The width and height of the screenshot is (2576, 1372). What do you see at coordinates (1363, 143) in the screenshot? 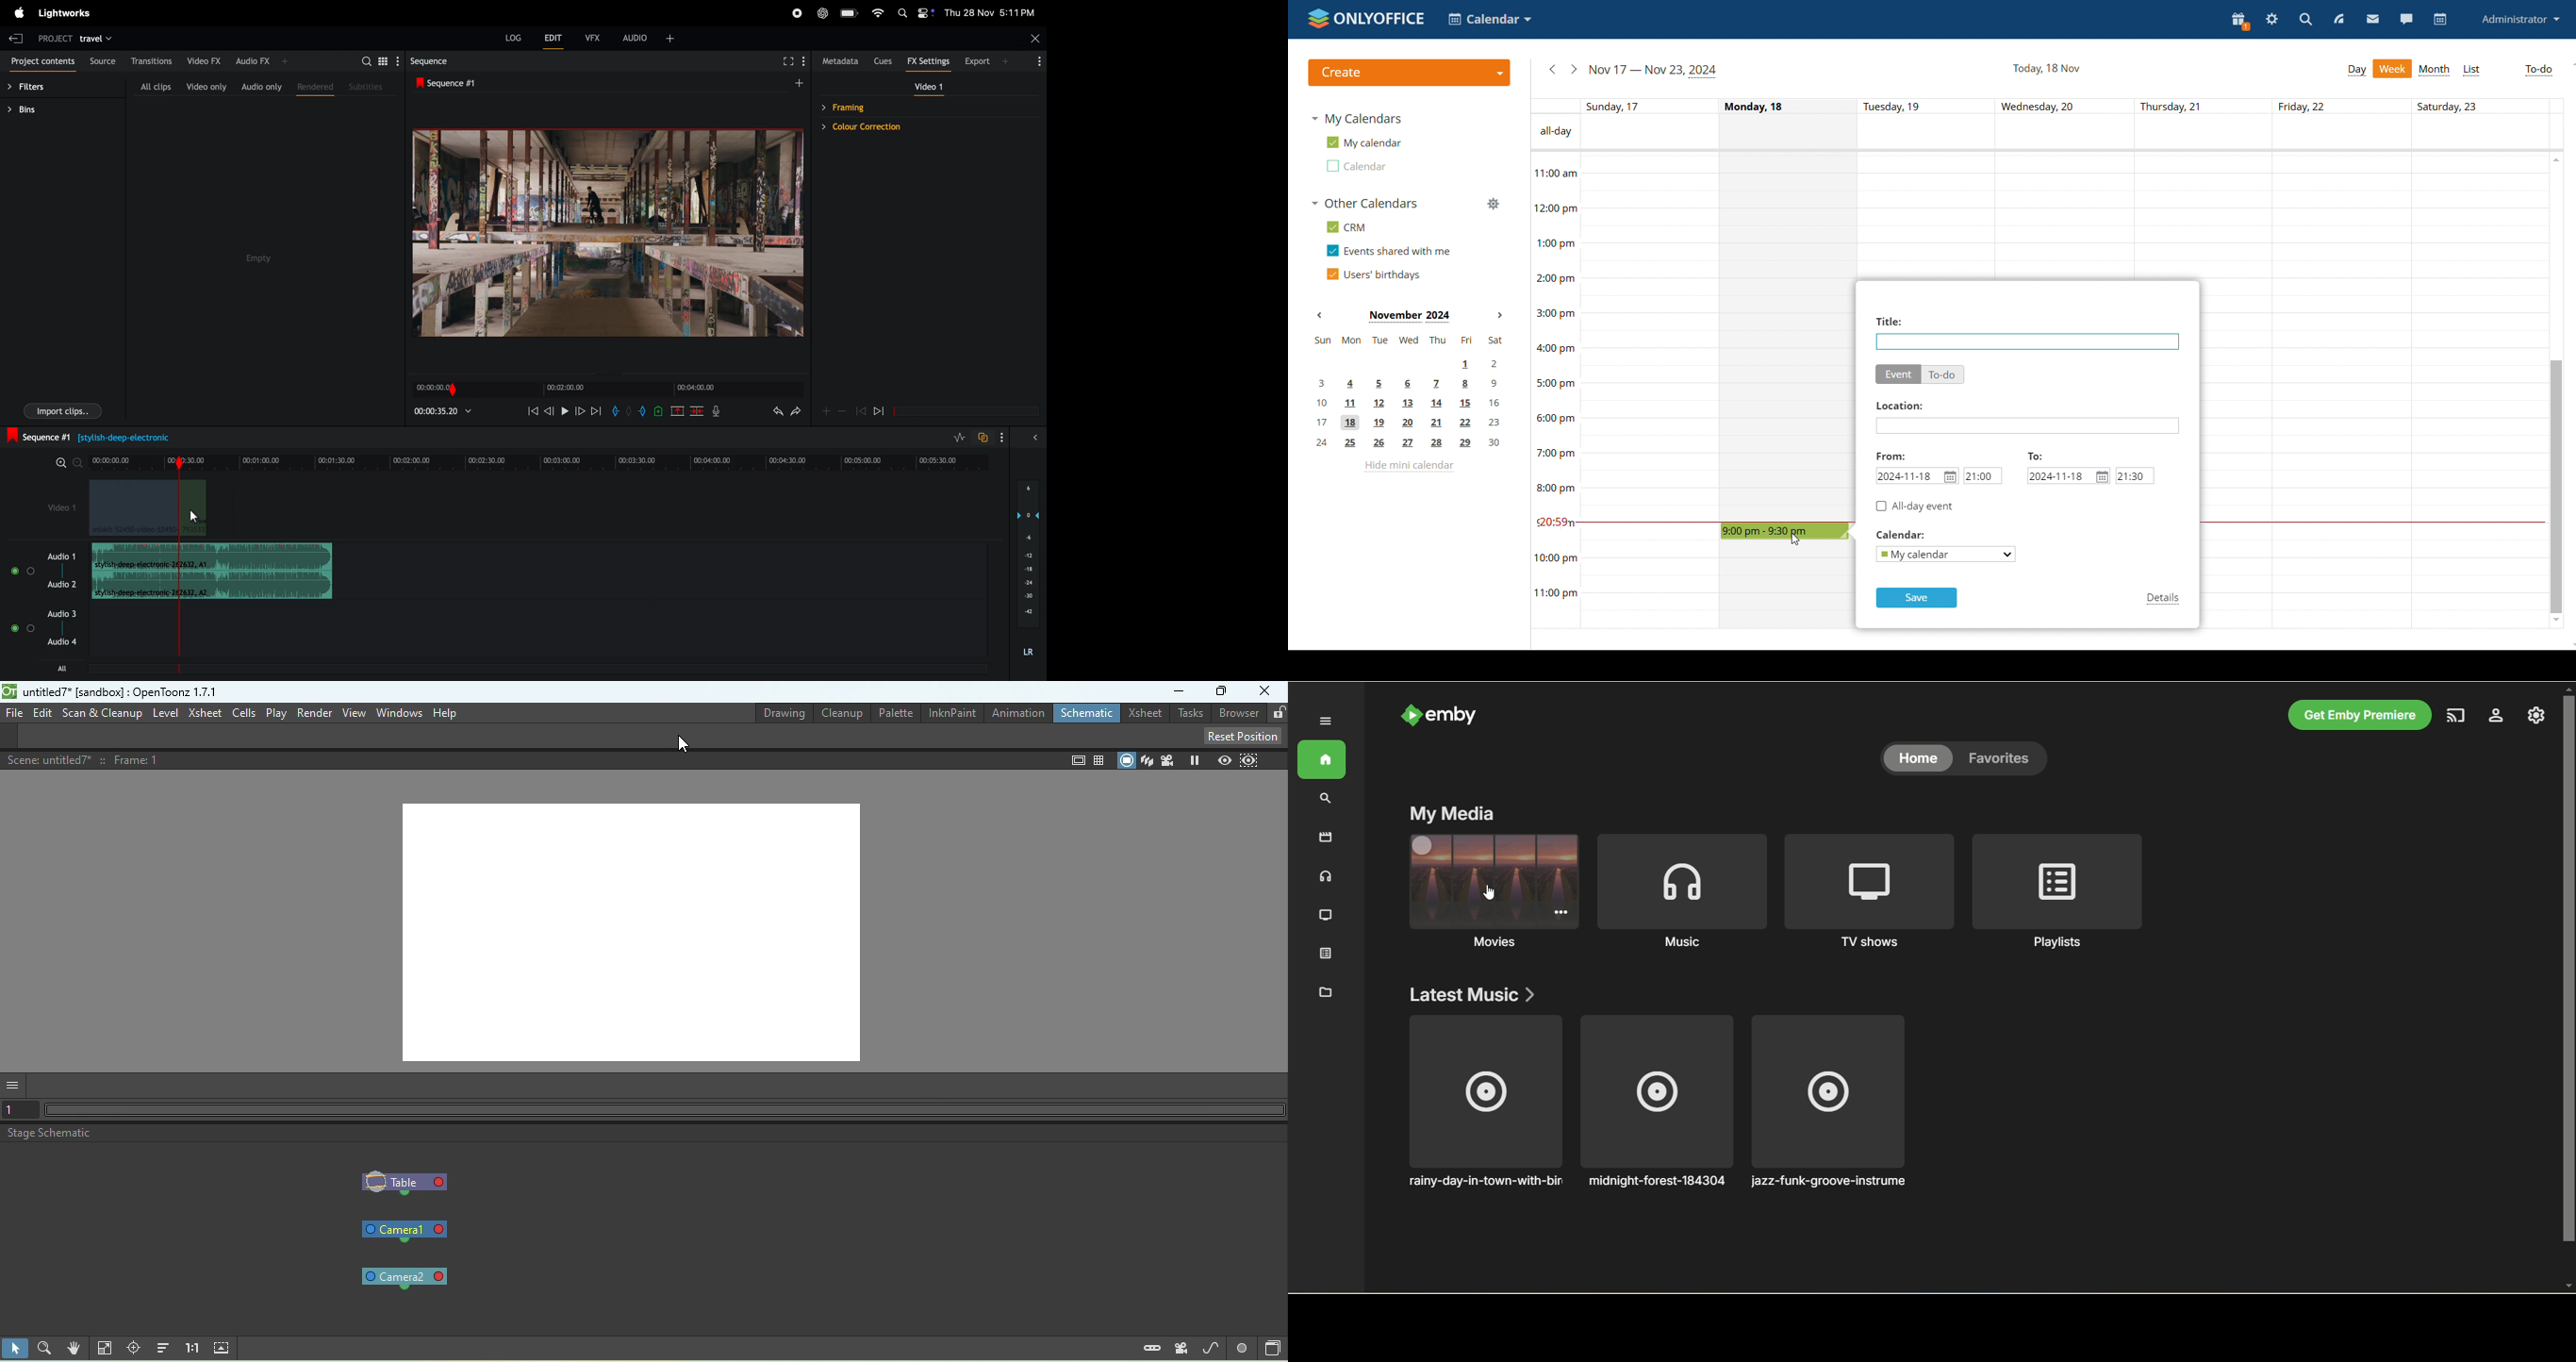
I see `my calendar` at bounding box center [1363, 143].